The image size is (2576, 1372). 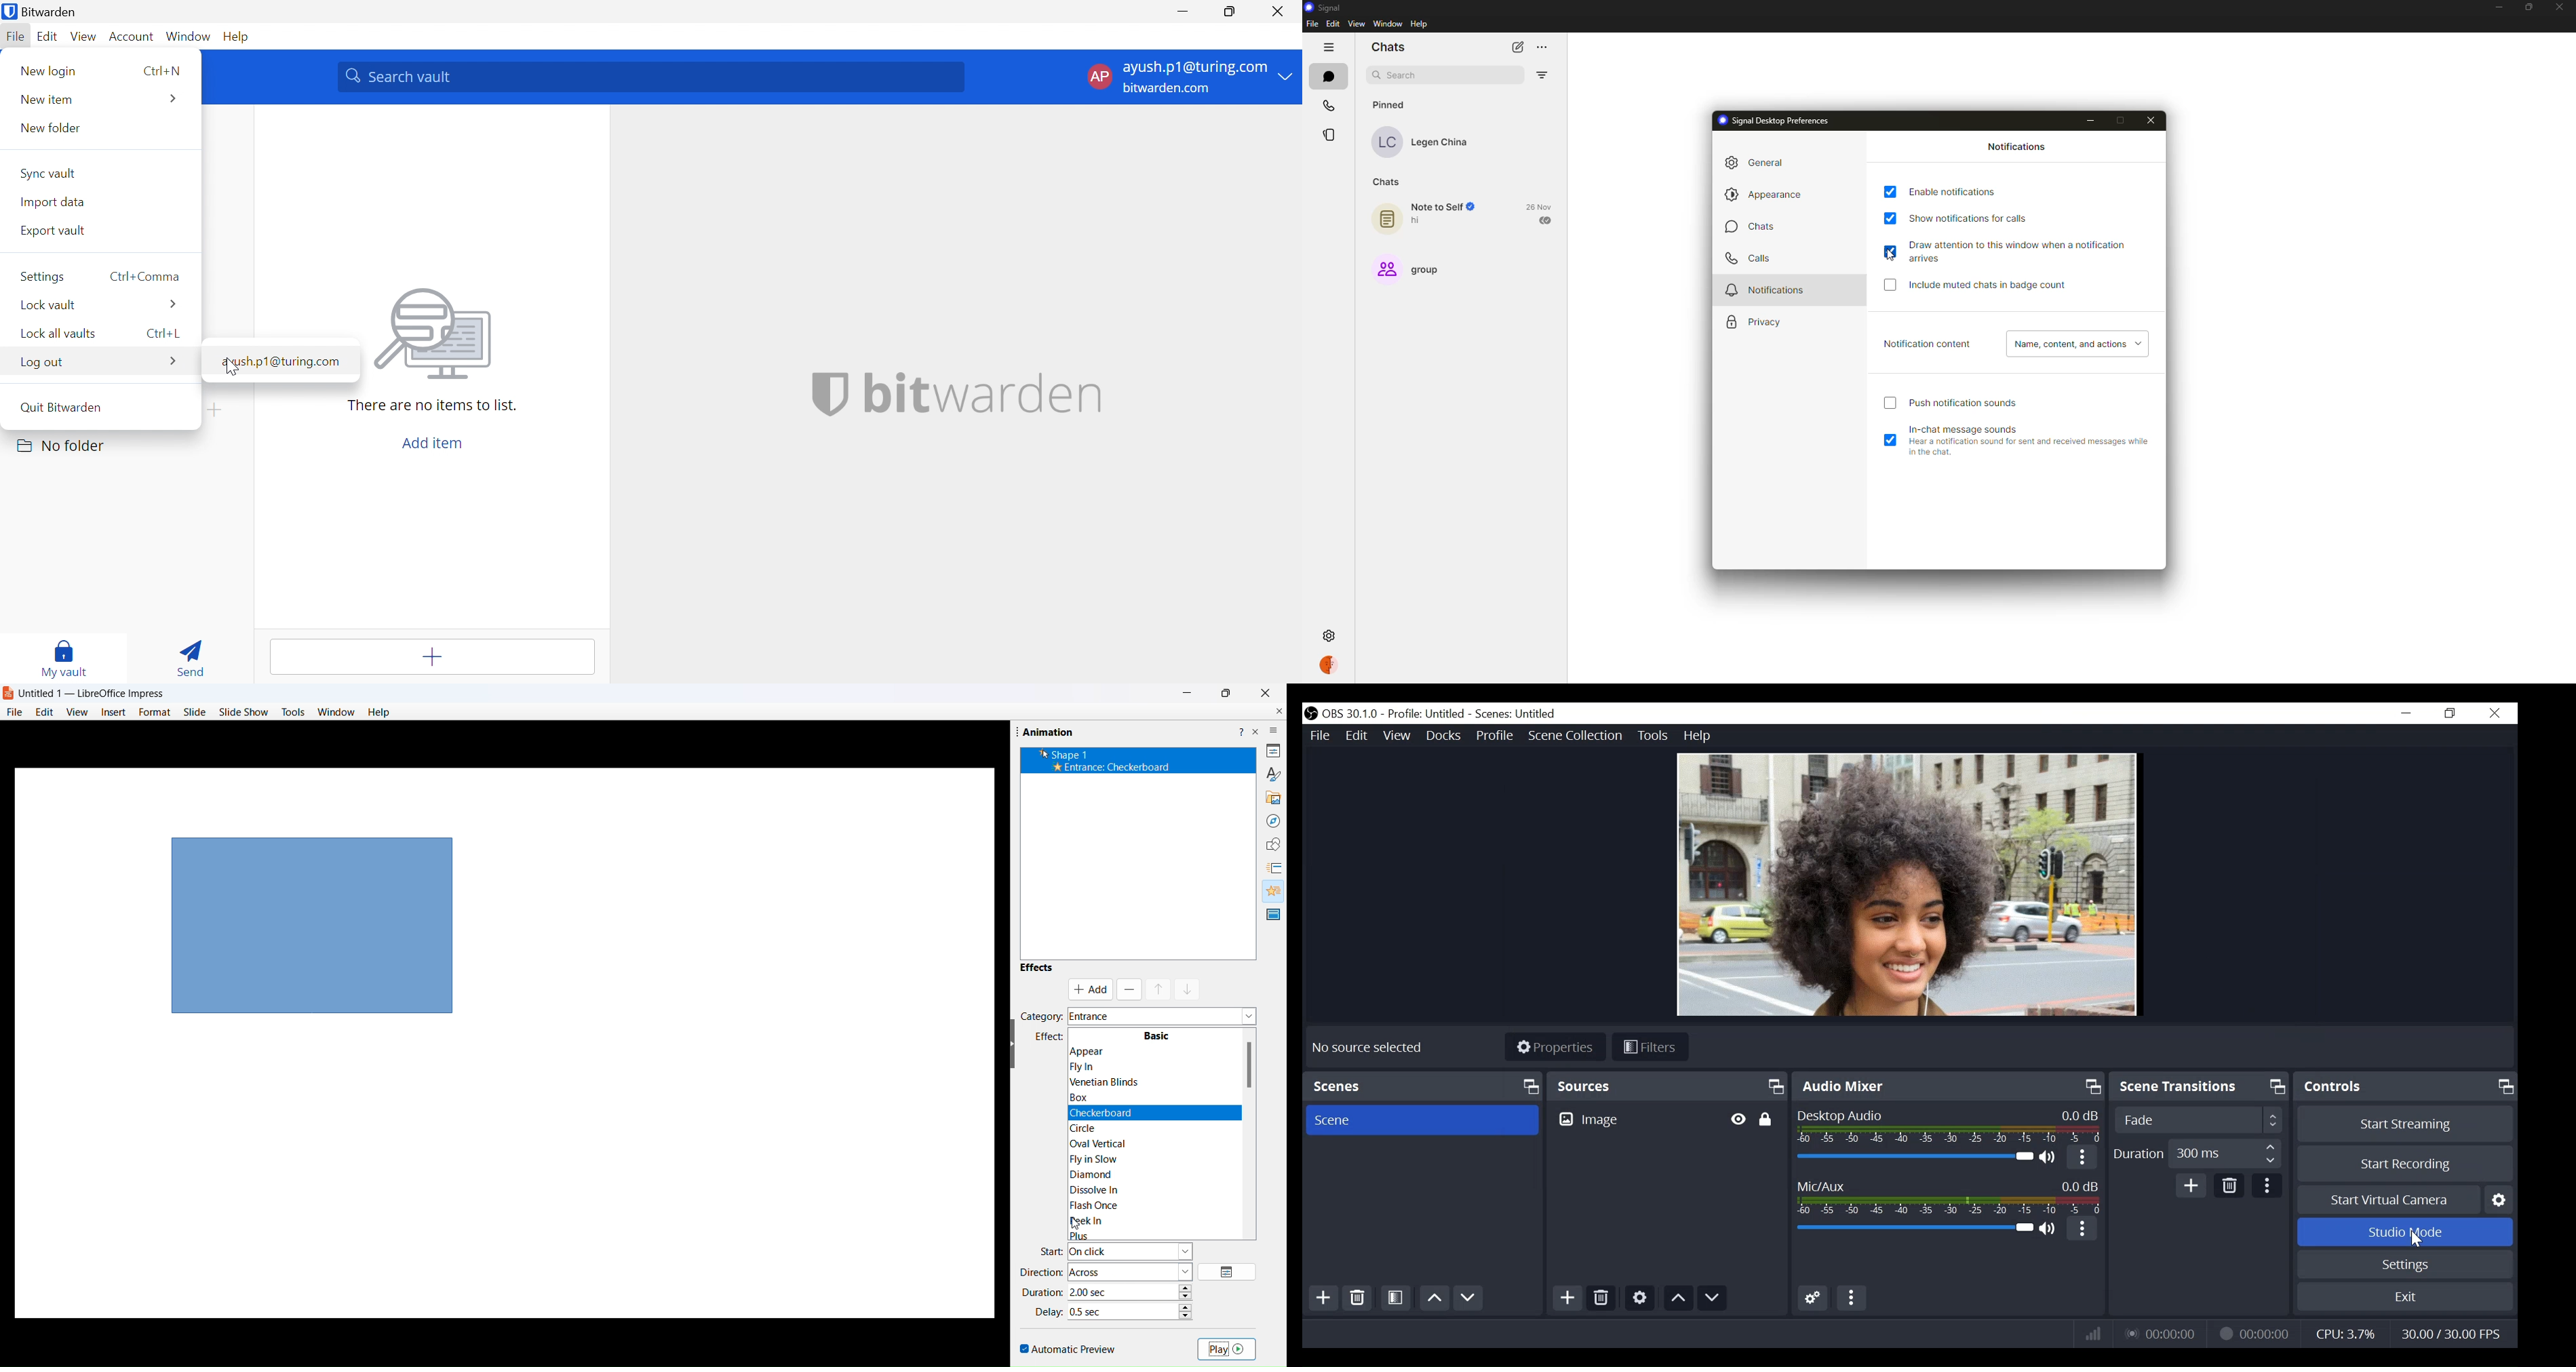 I want to click on checkerboard, so click(x=1100, y=1112).